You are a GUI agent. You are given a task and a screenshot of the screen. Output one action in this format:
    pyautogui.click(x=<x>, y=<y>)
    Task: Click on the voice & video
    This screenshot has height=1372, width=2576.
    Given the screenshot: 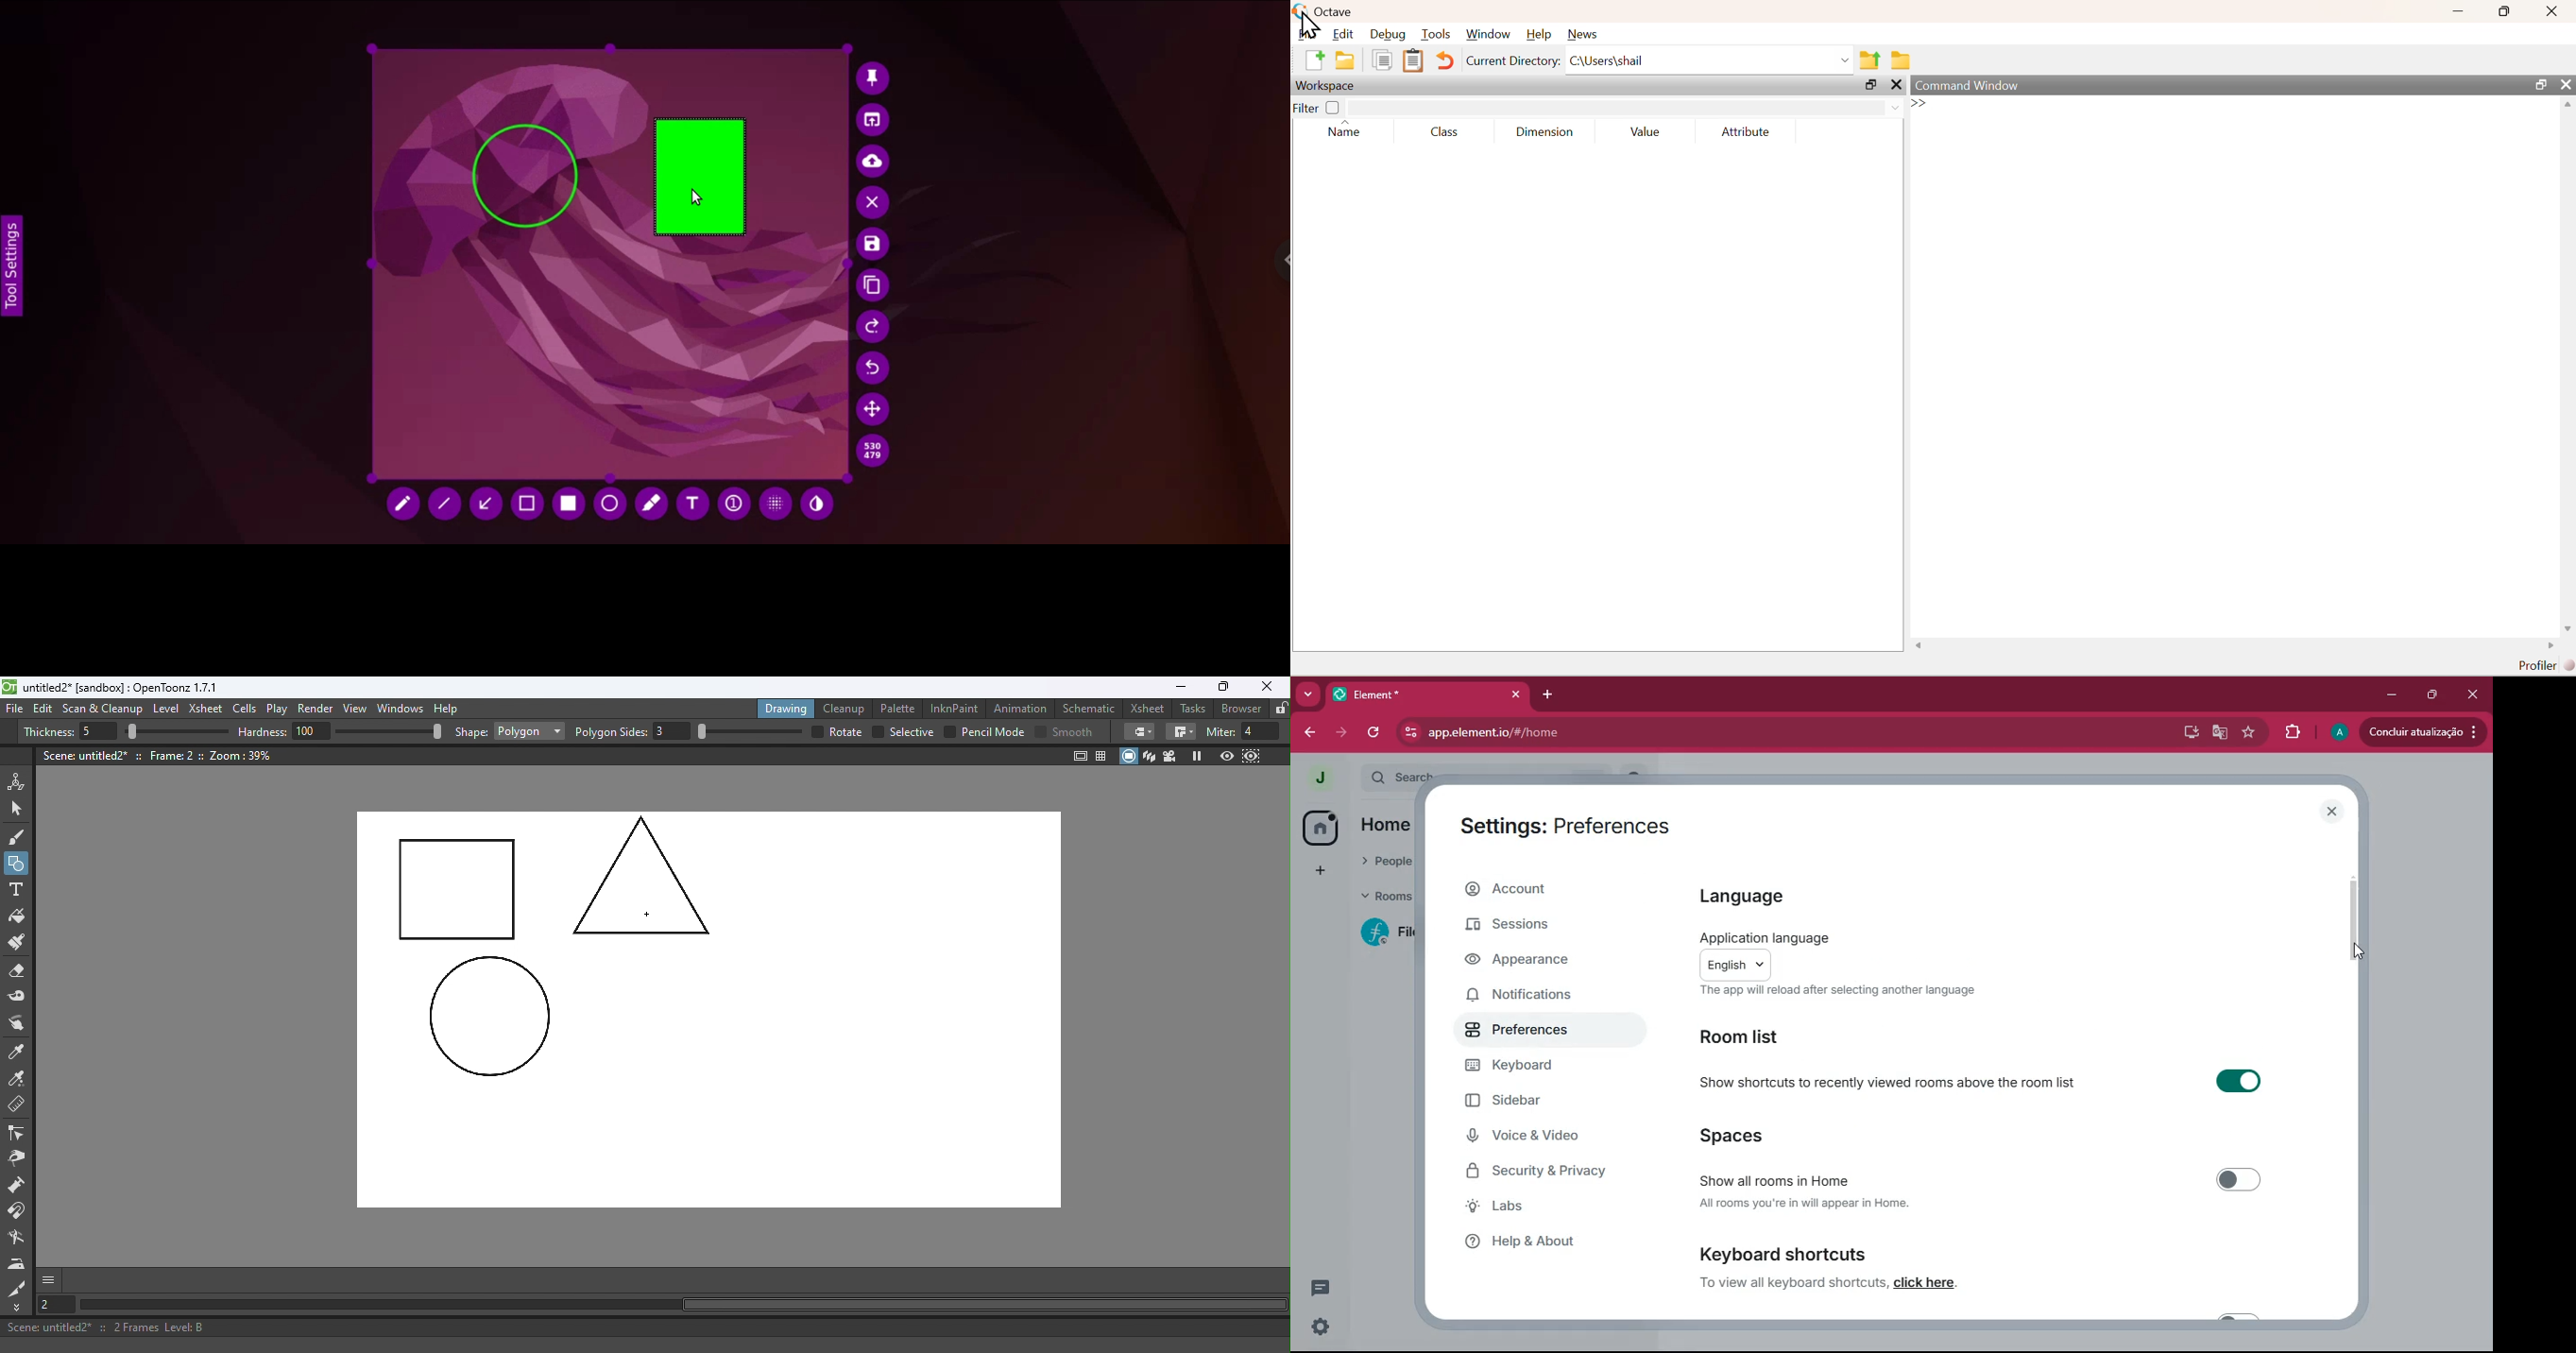 What is the action you would take?
    pyautogui.click(x=1537, y=1137)
    